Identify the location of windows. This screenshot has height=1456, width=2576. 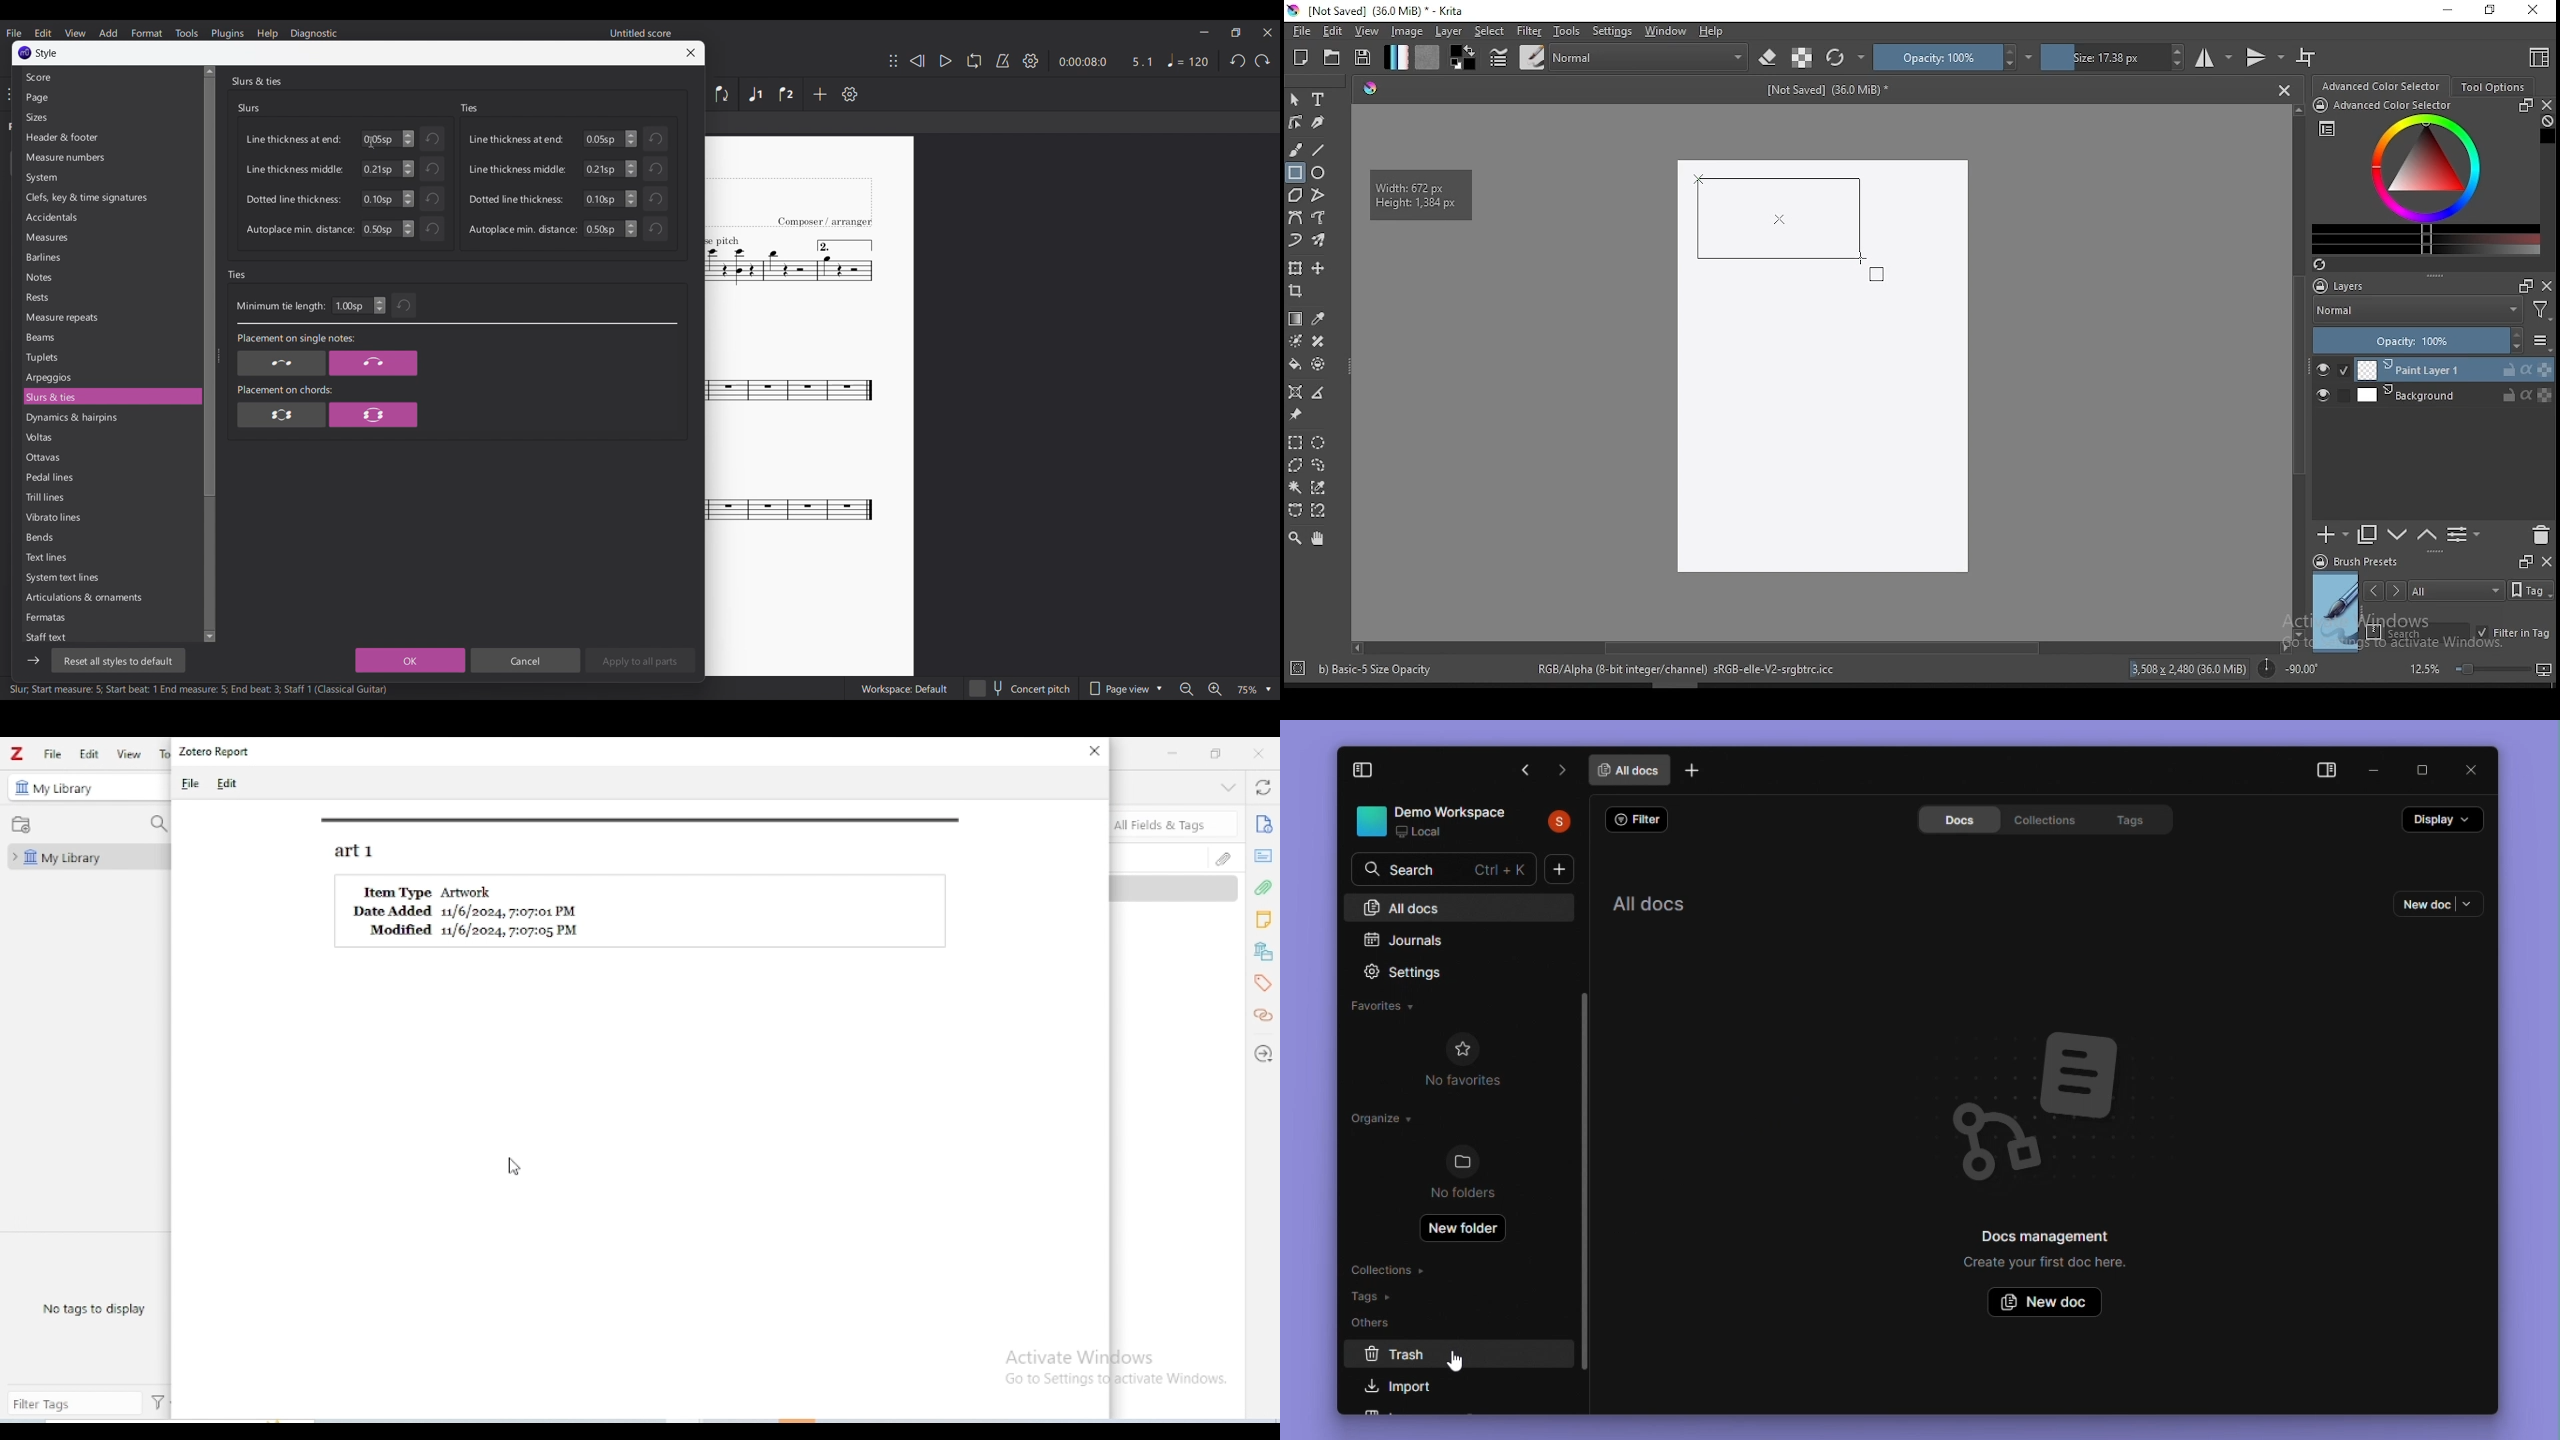
(1666, 31).